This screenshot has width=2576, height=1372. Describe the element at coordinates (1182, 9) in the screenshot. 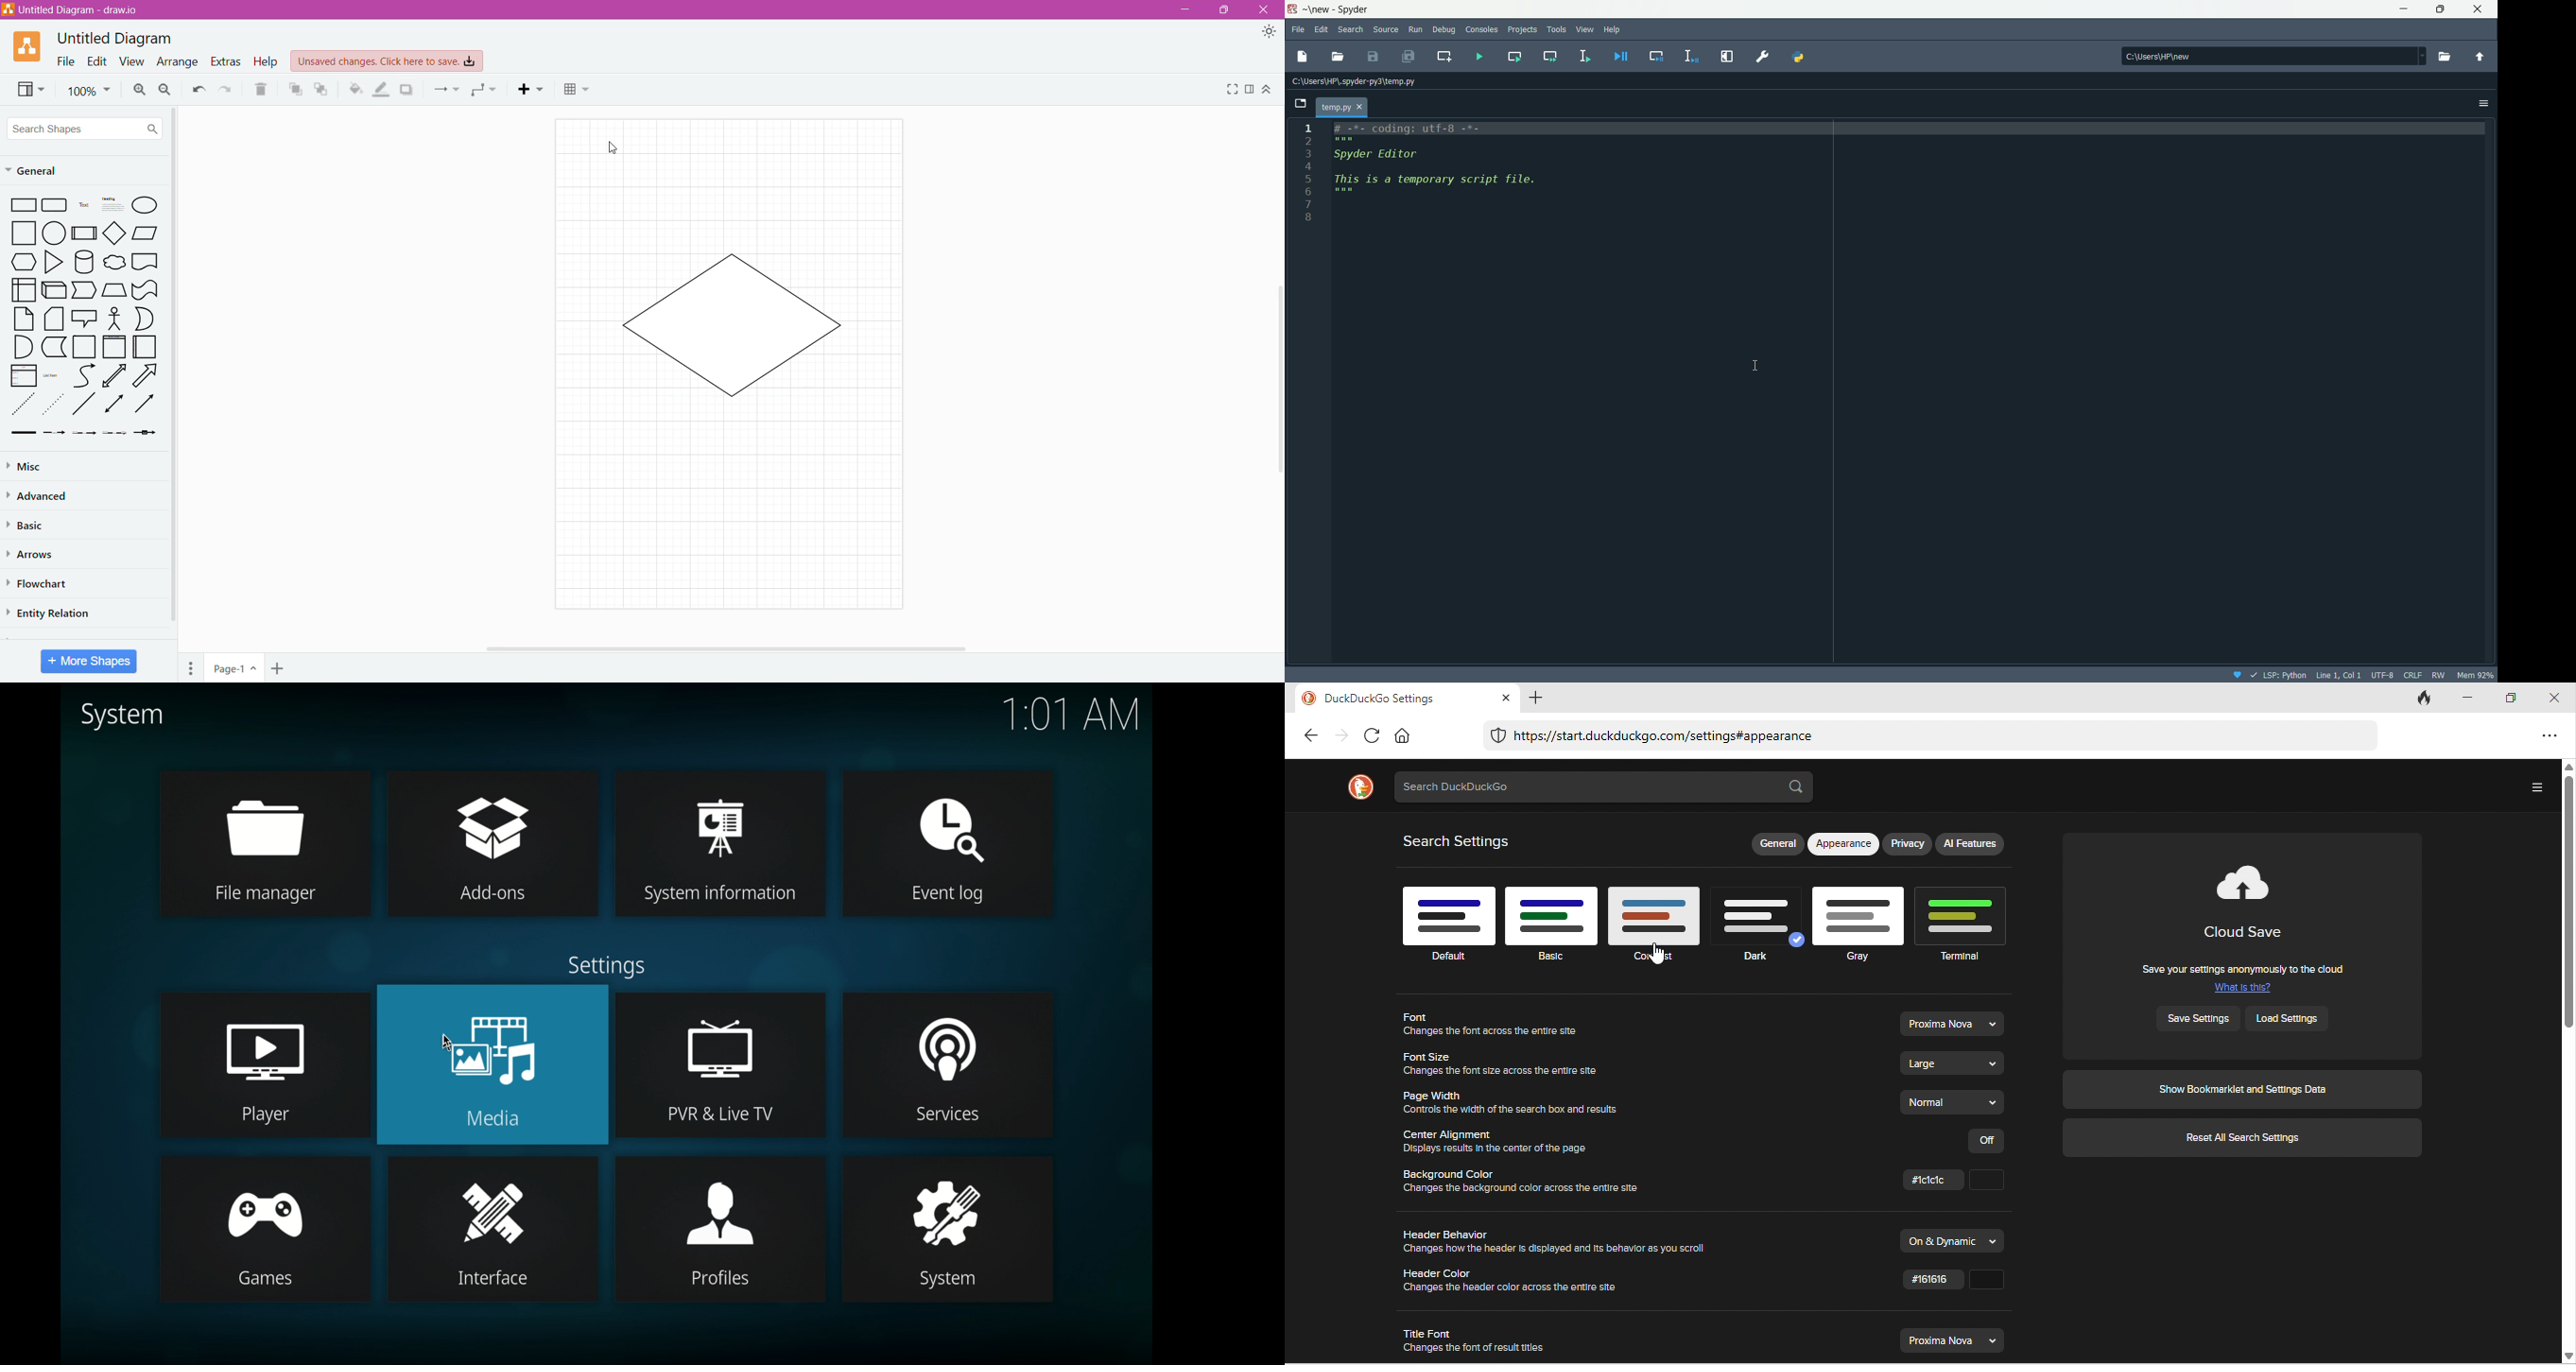

I see `Minimize` at that location.